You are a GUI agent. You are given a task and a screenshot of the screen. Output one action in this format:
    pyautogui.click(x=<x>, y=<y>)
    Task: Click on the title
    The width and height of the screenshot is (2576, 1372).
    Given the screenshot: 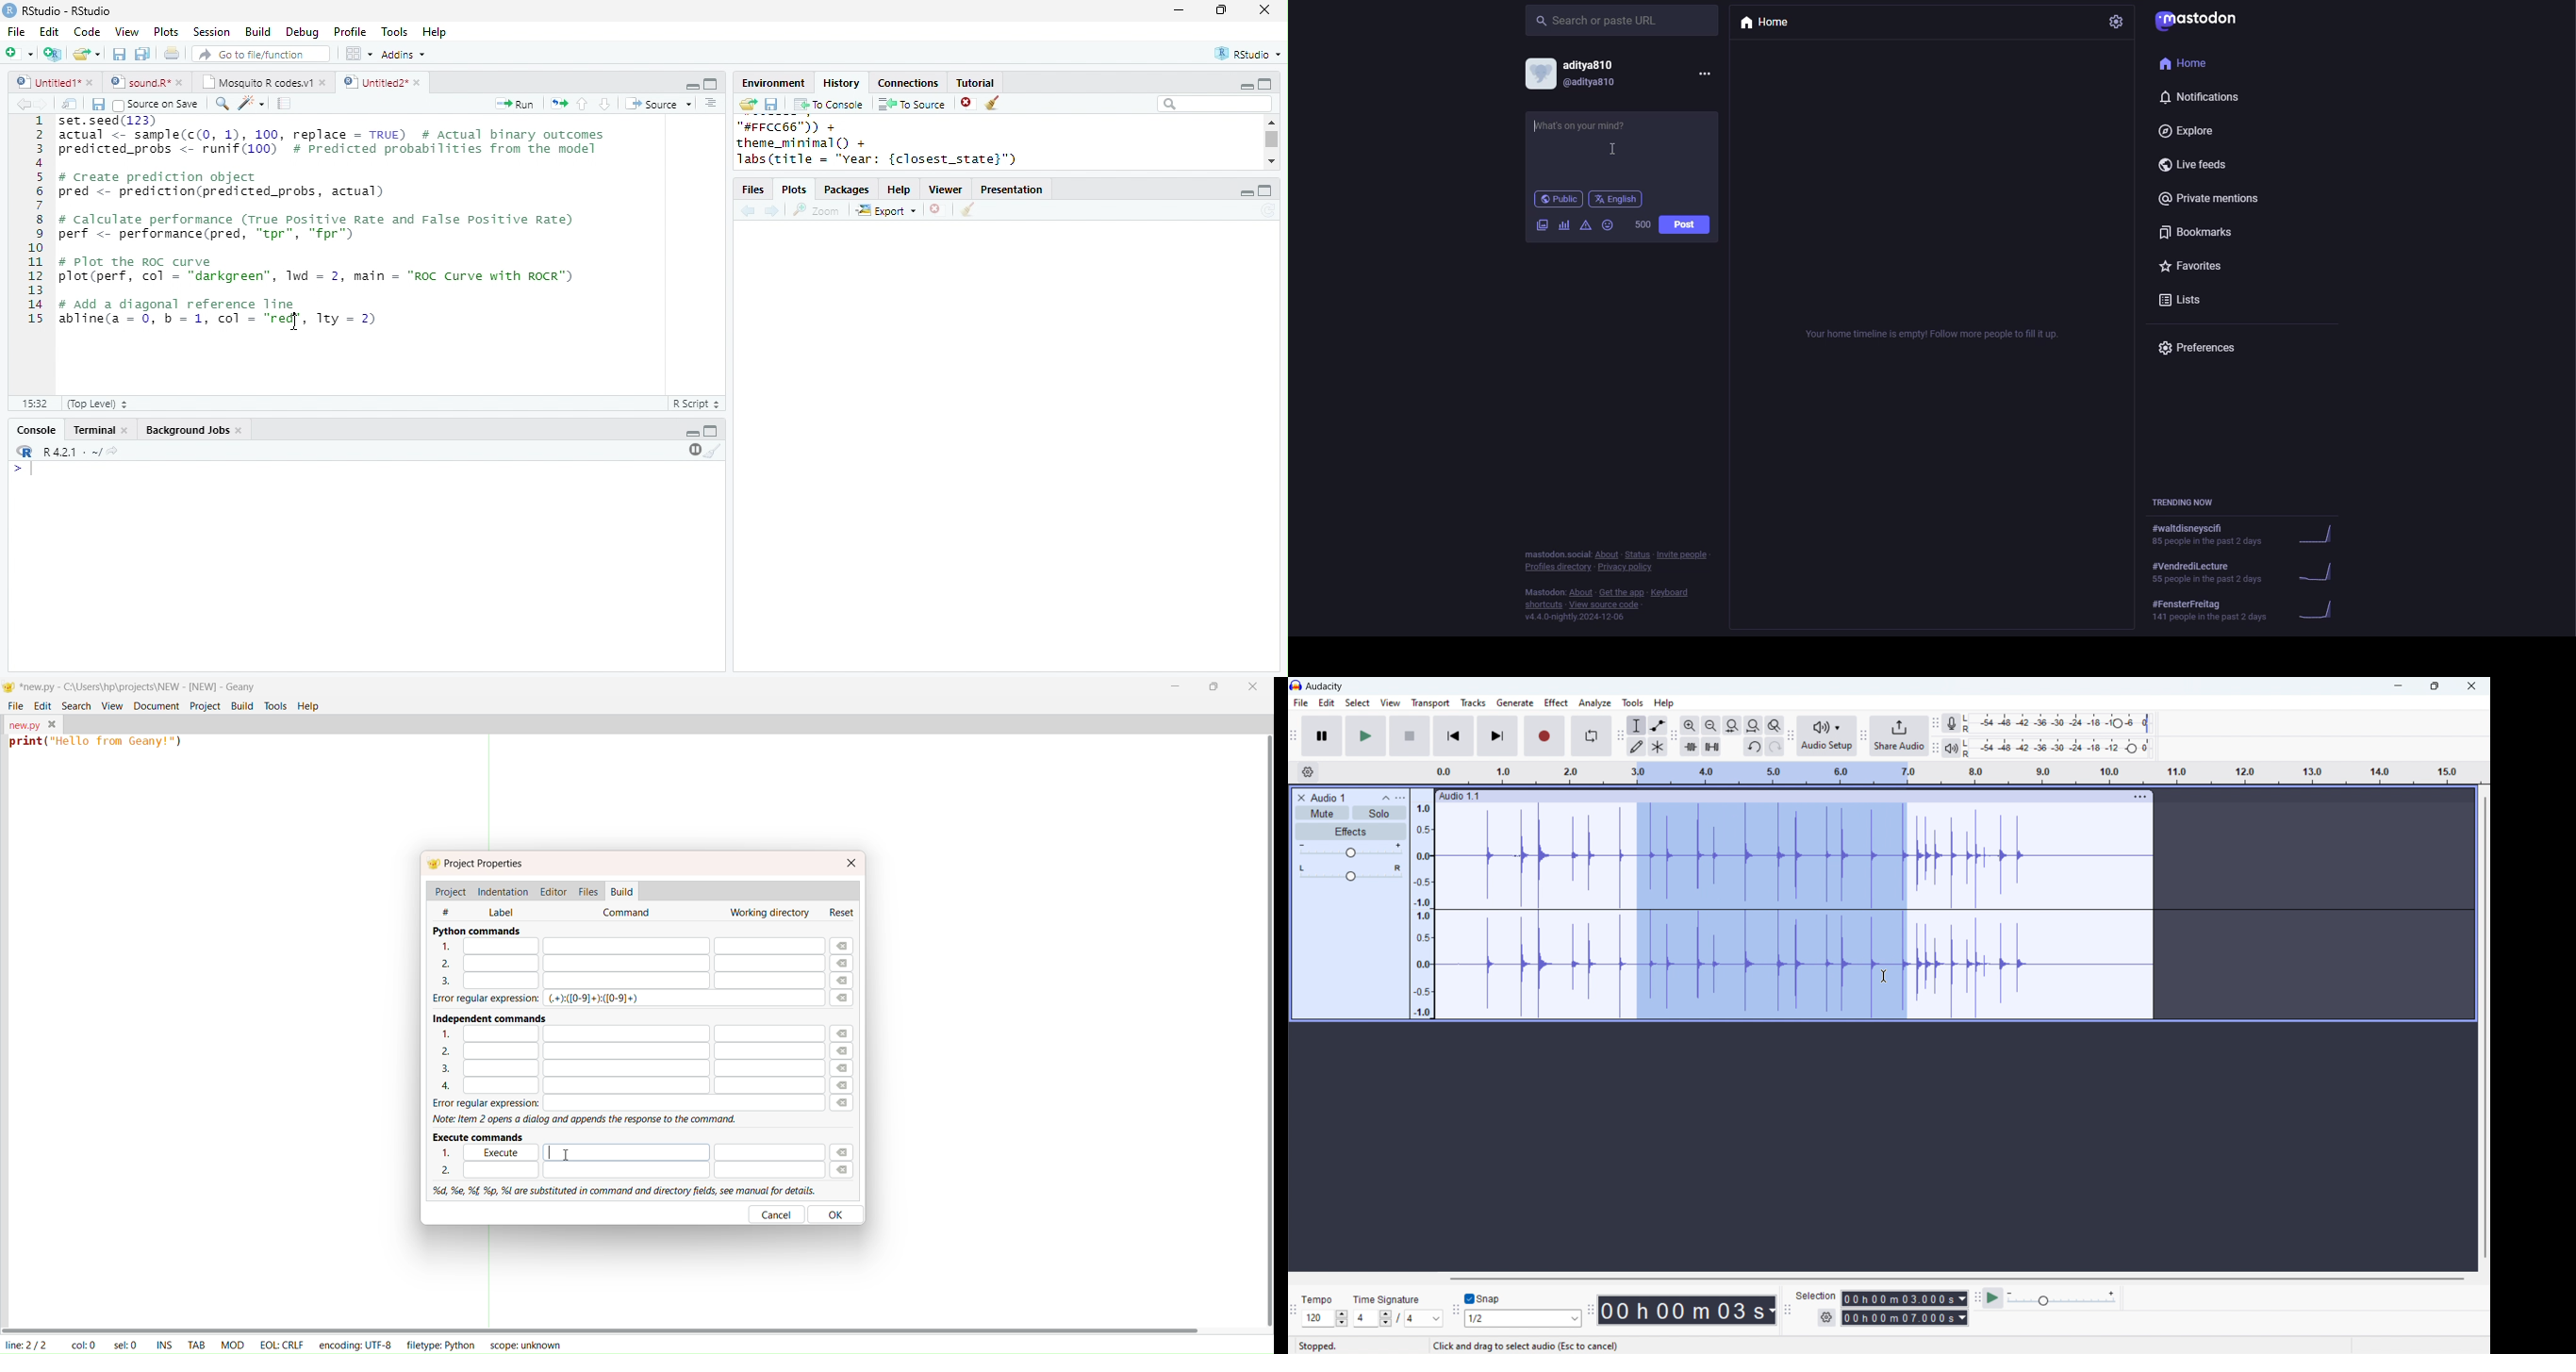 What is the action you would take?
    pyautogui.click(x=138, y=686)
    